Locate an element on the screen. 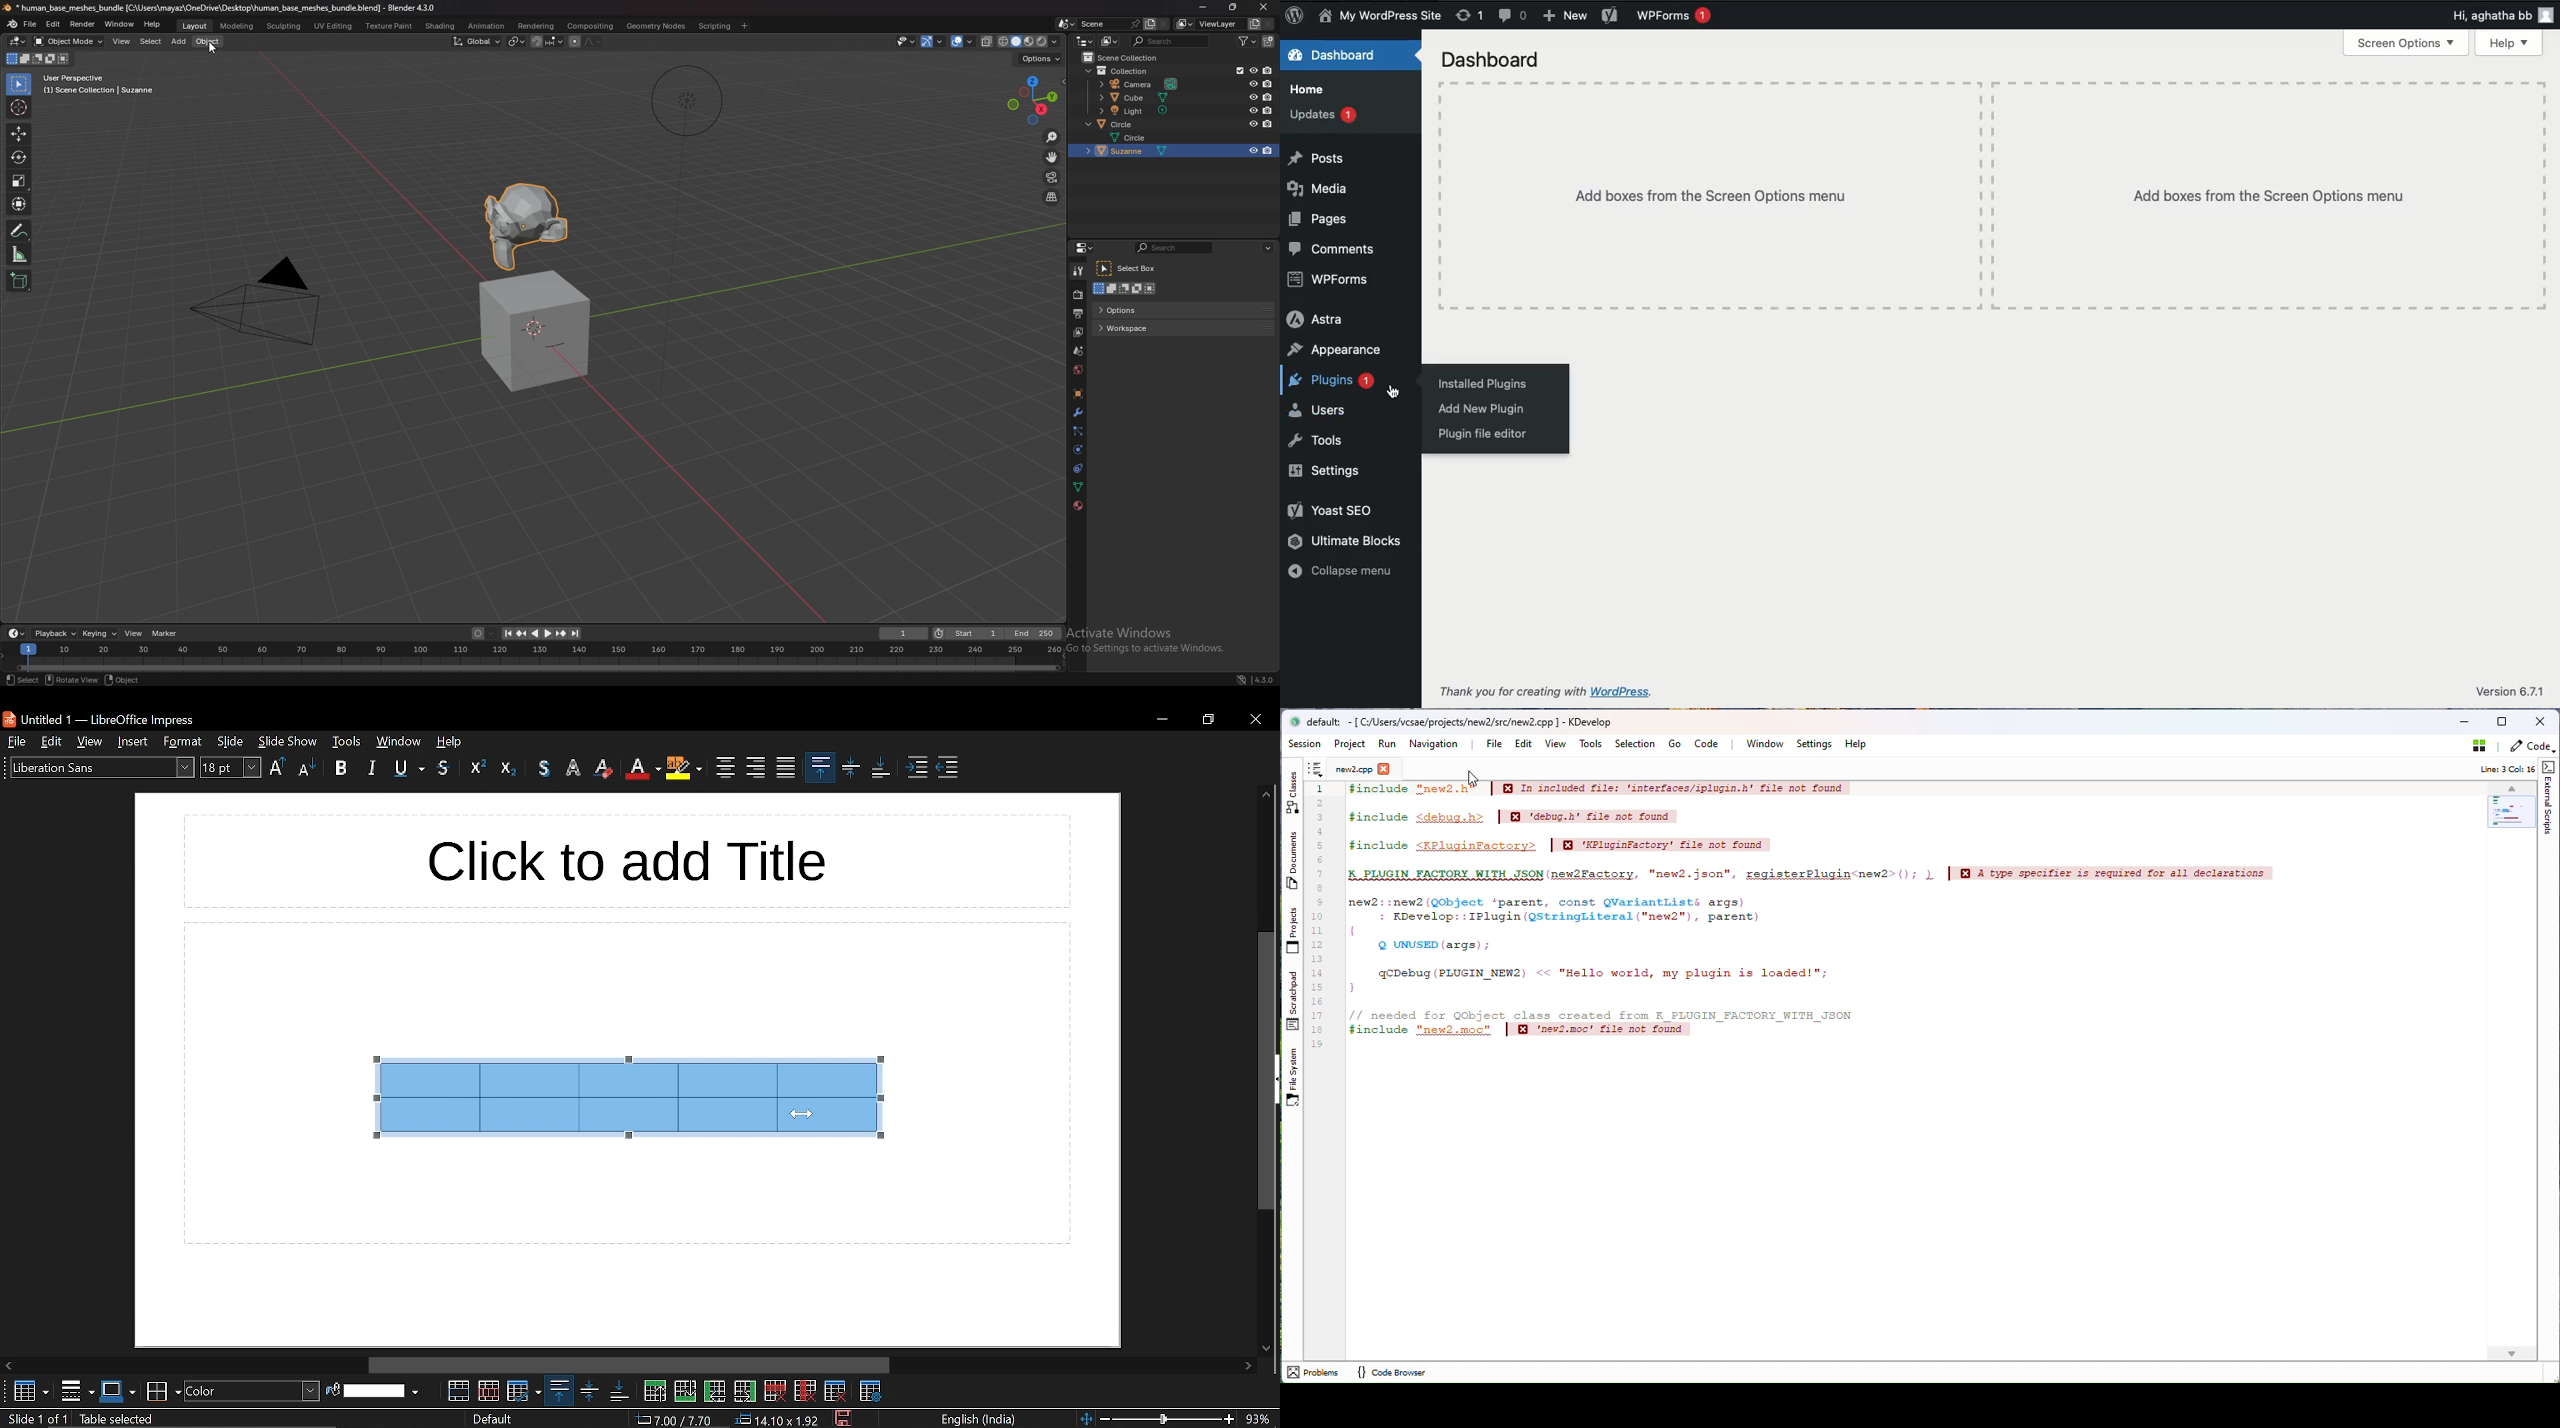 The height and width of the screenshot is (1428, 2576). scene is located at coordinates (1077, 351).